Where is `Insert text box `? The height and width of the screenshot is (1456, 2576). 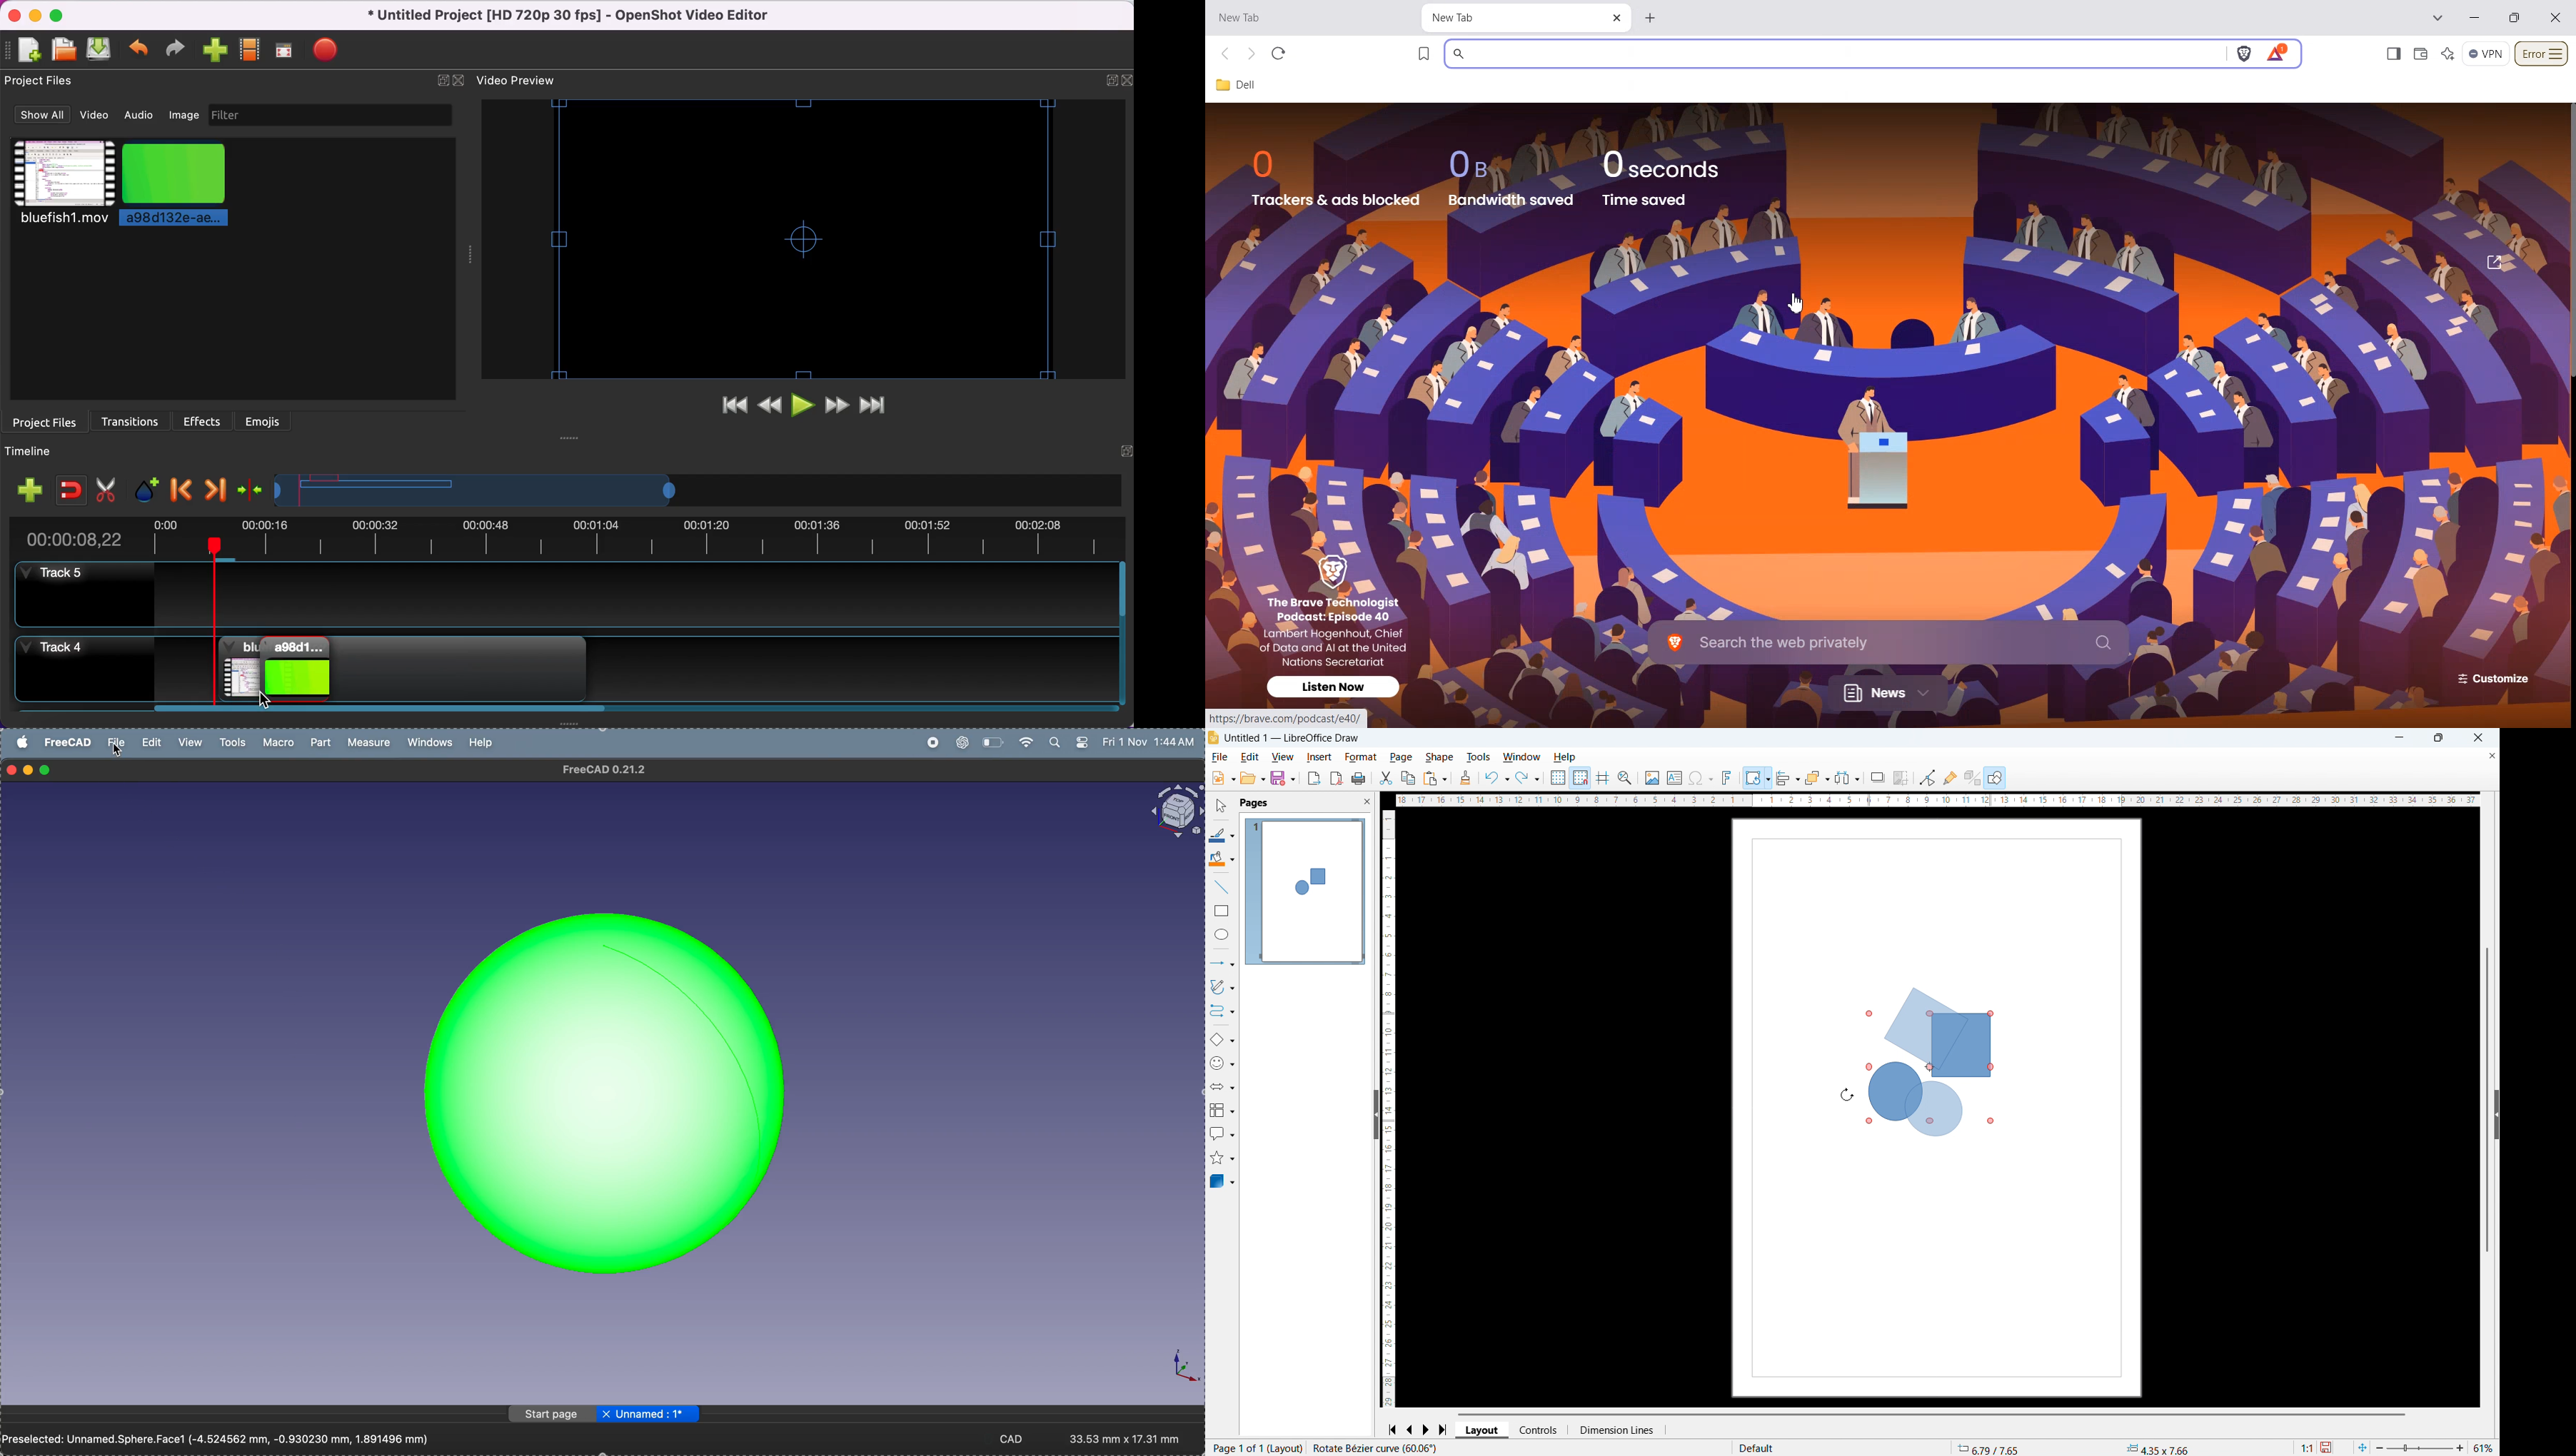
Insert text box  is located at coordinates (1674, 778).